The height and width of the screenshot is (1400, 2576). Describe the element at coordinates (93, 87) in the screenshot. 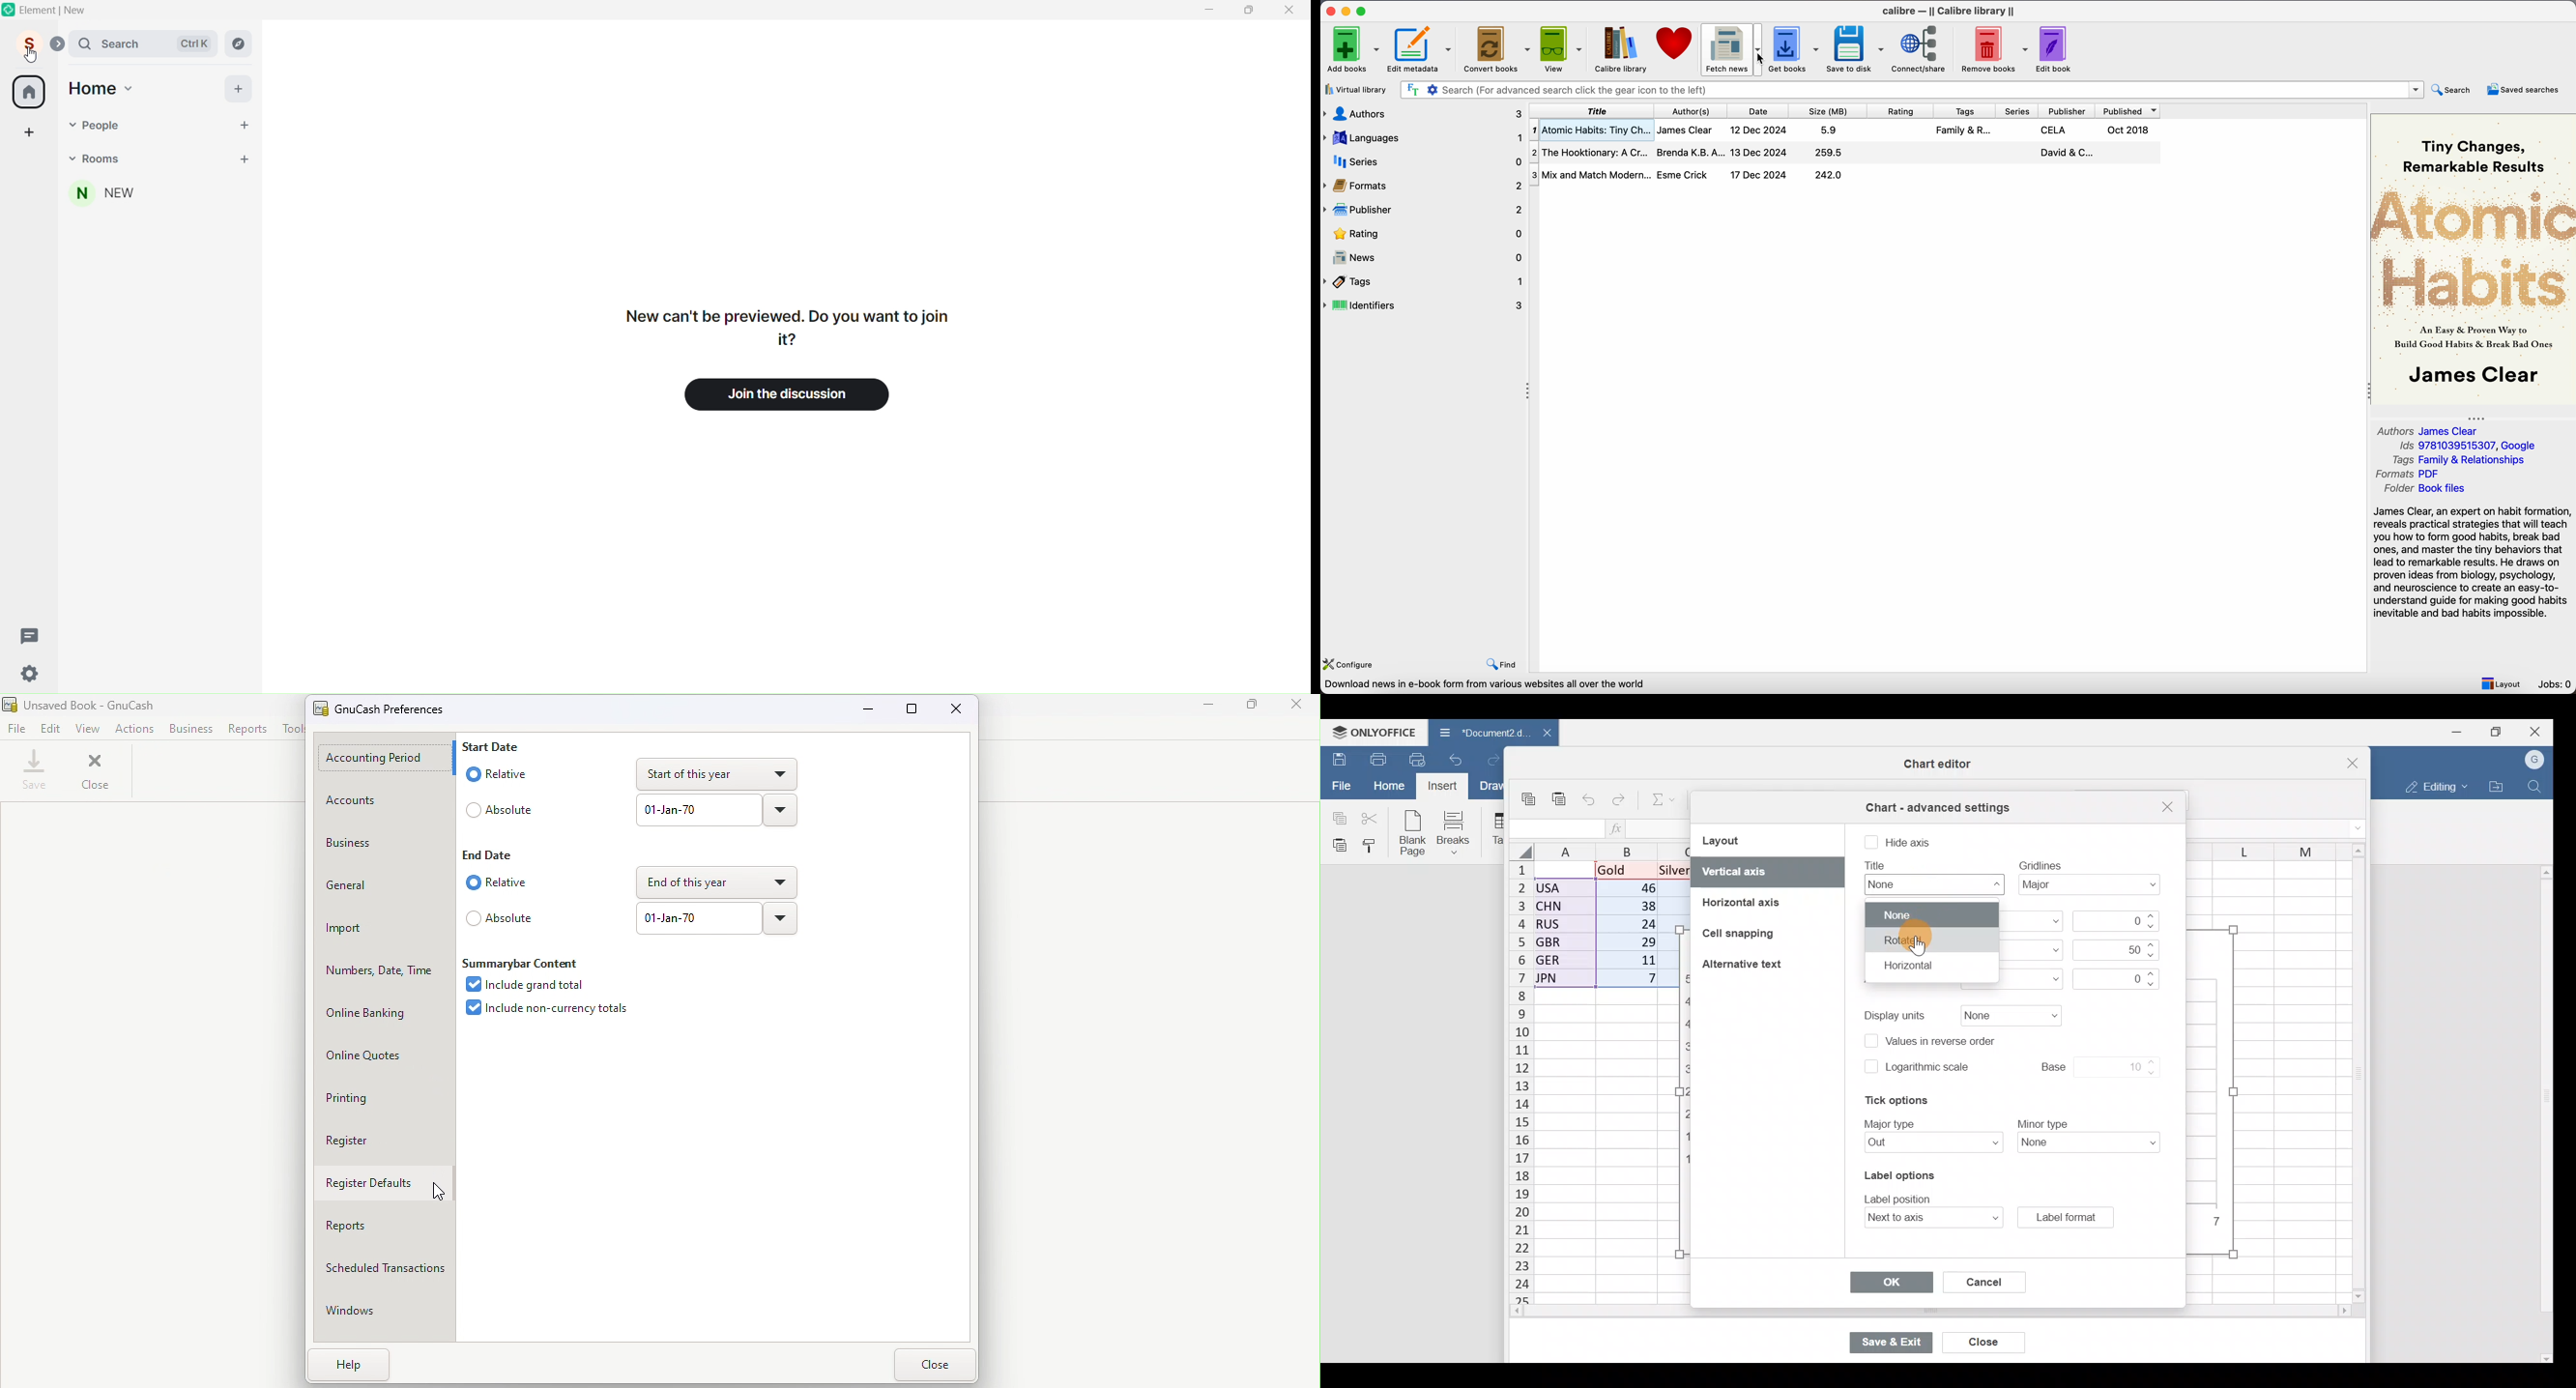

I see `Home` at that location.